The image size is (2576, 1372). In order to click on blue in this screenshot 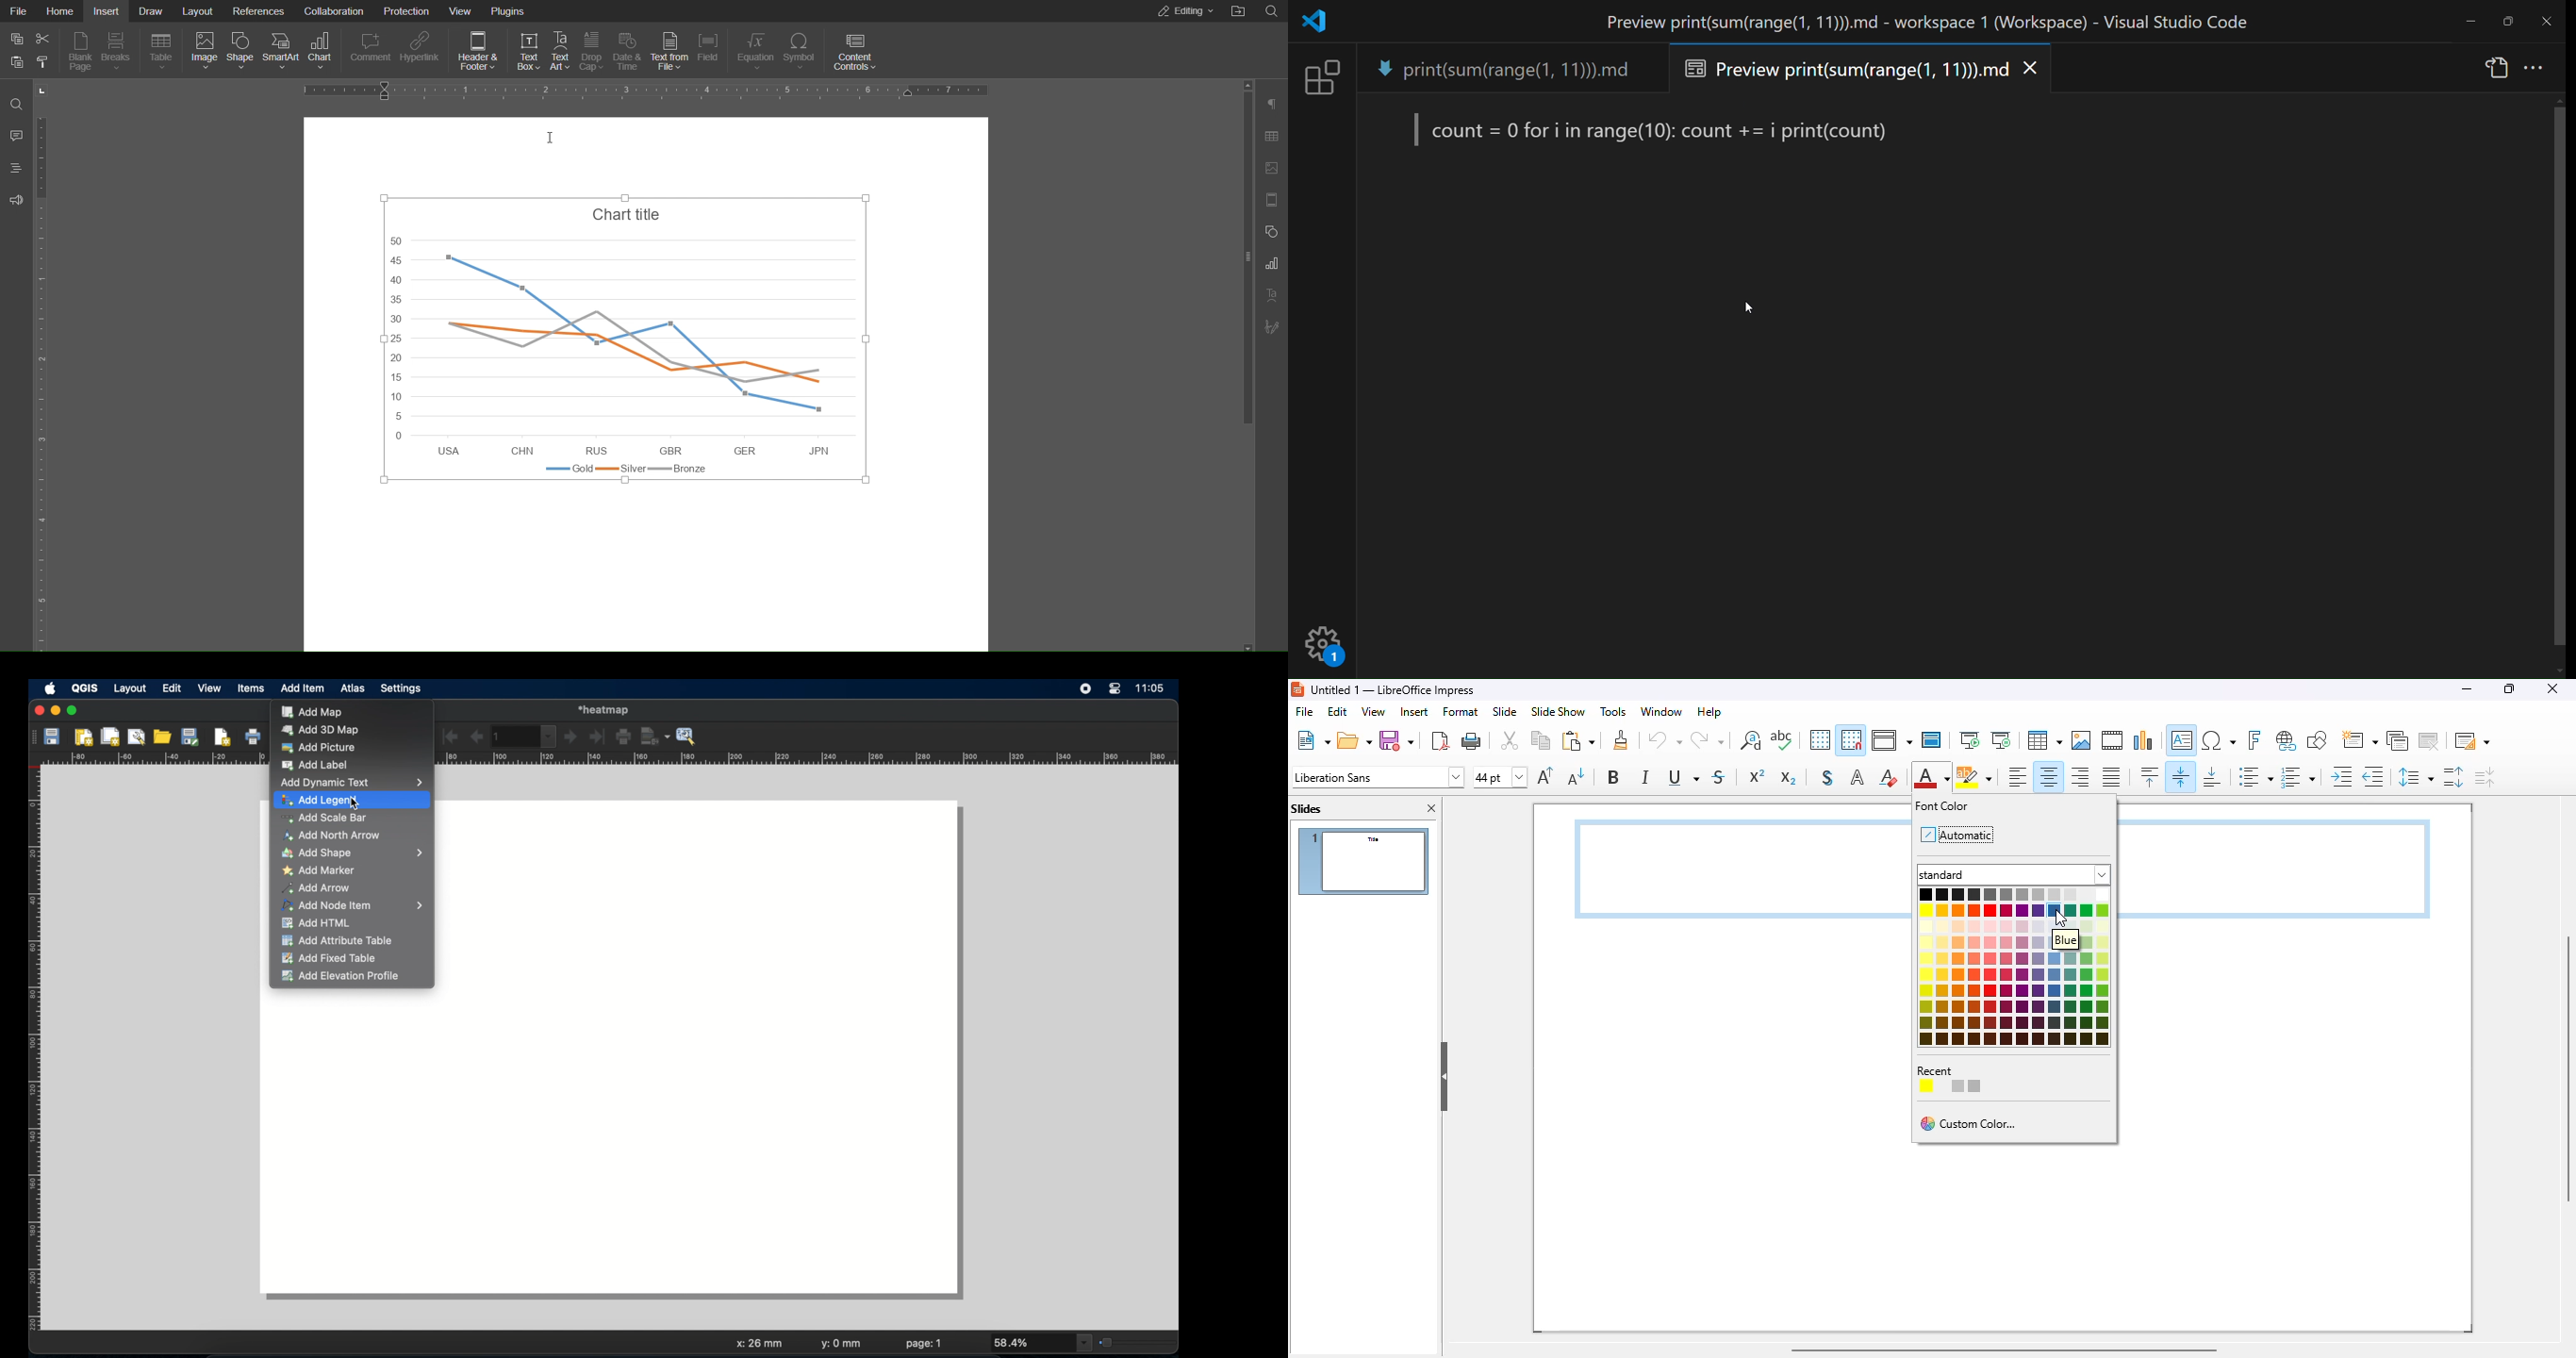, I will do `click(2066, 939)`.